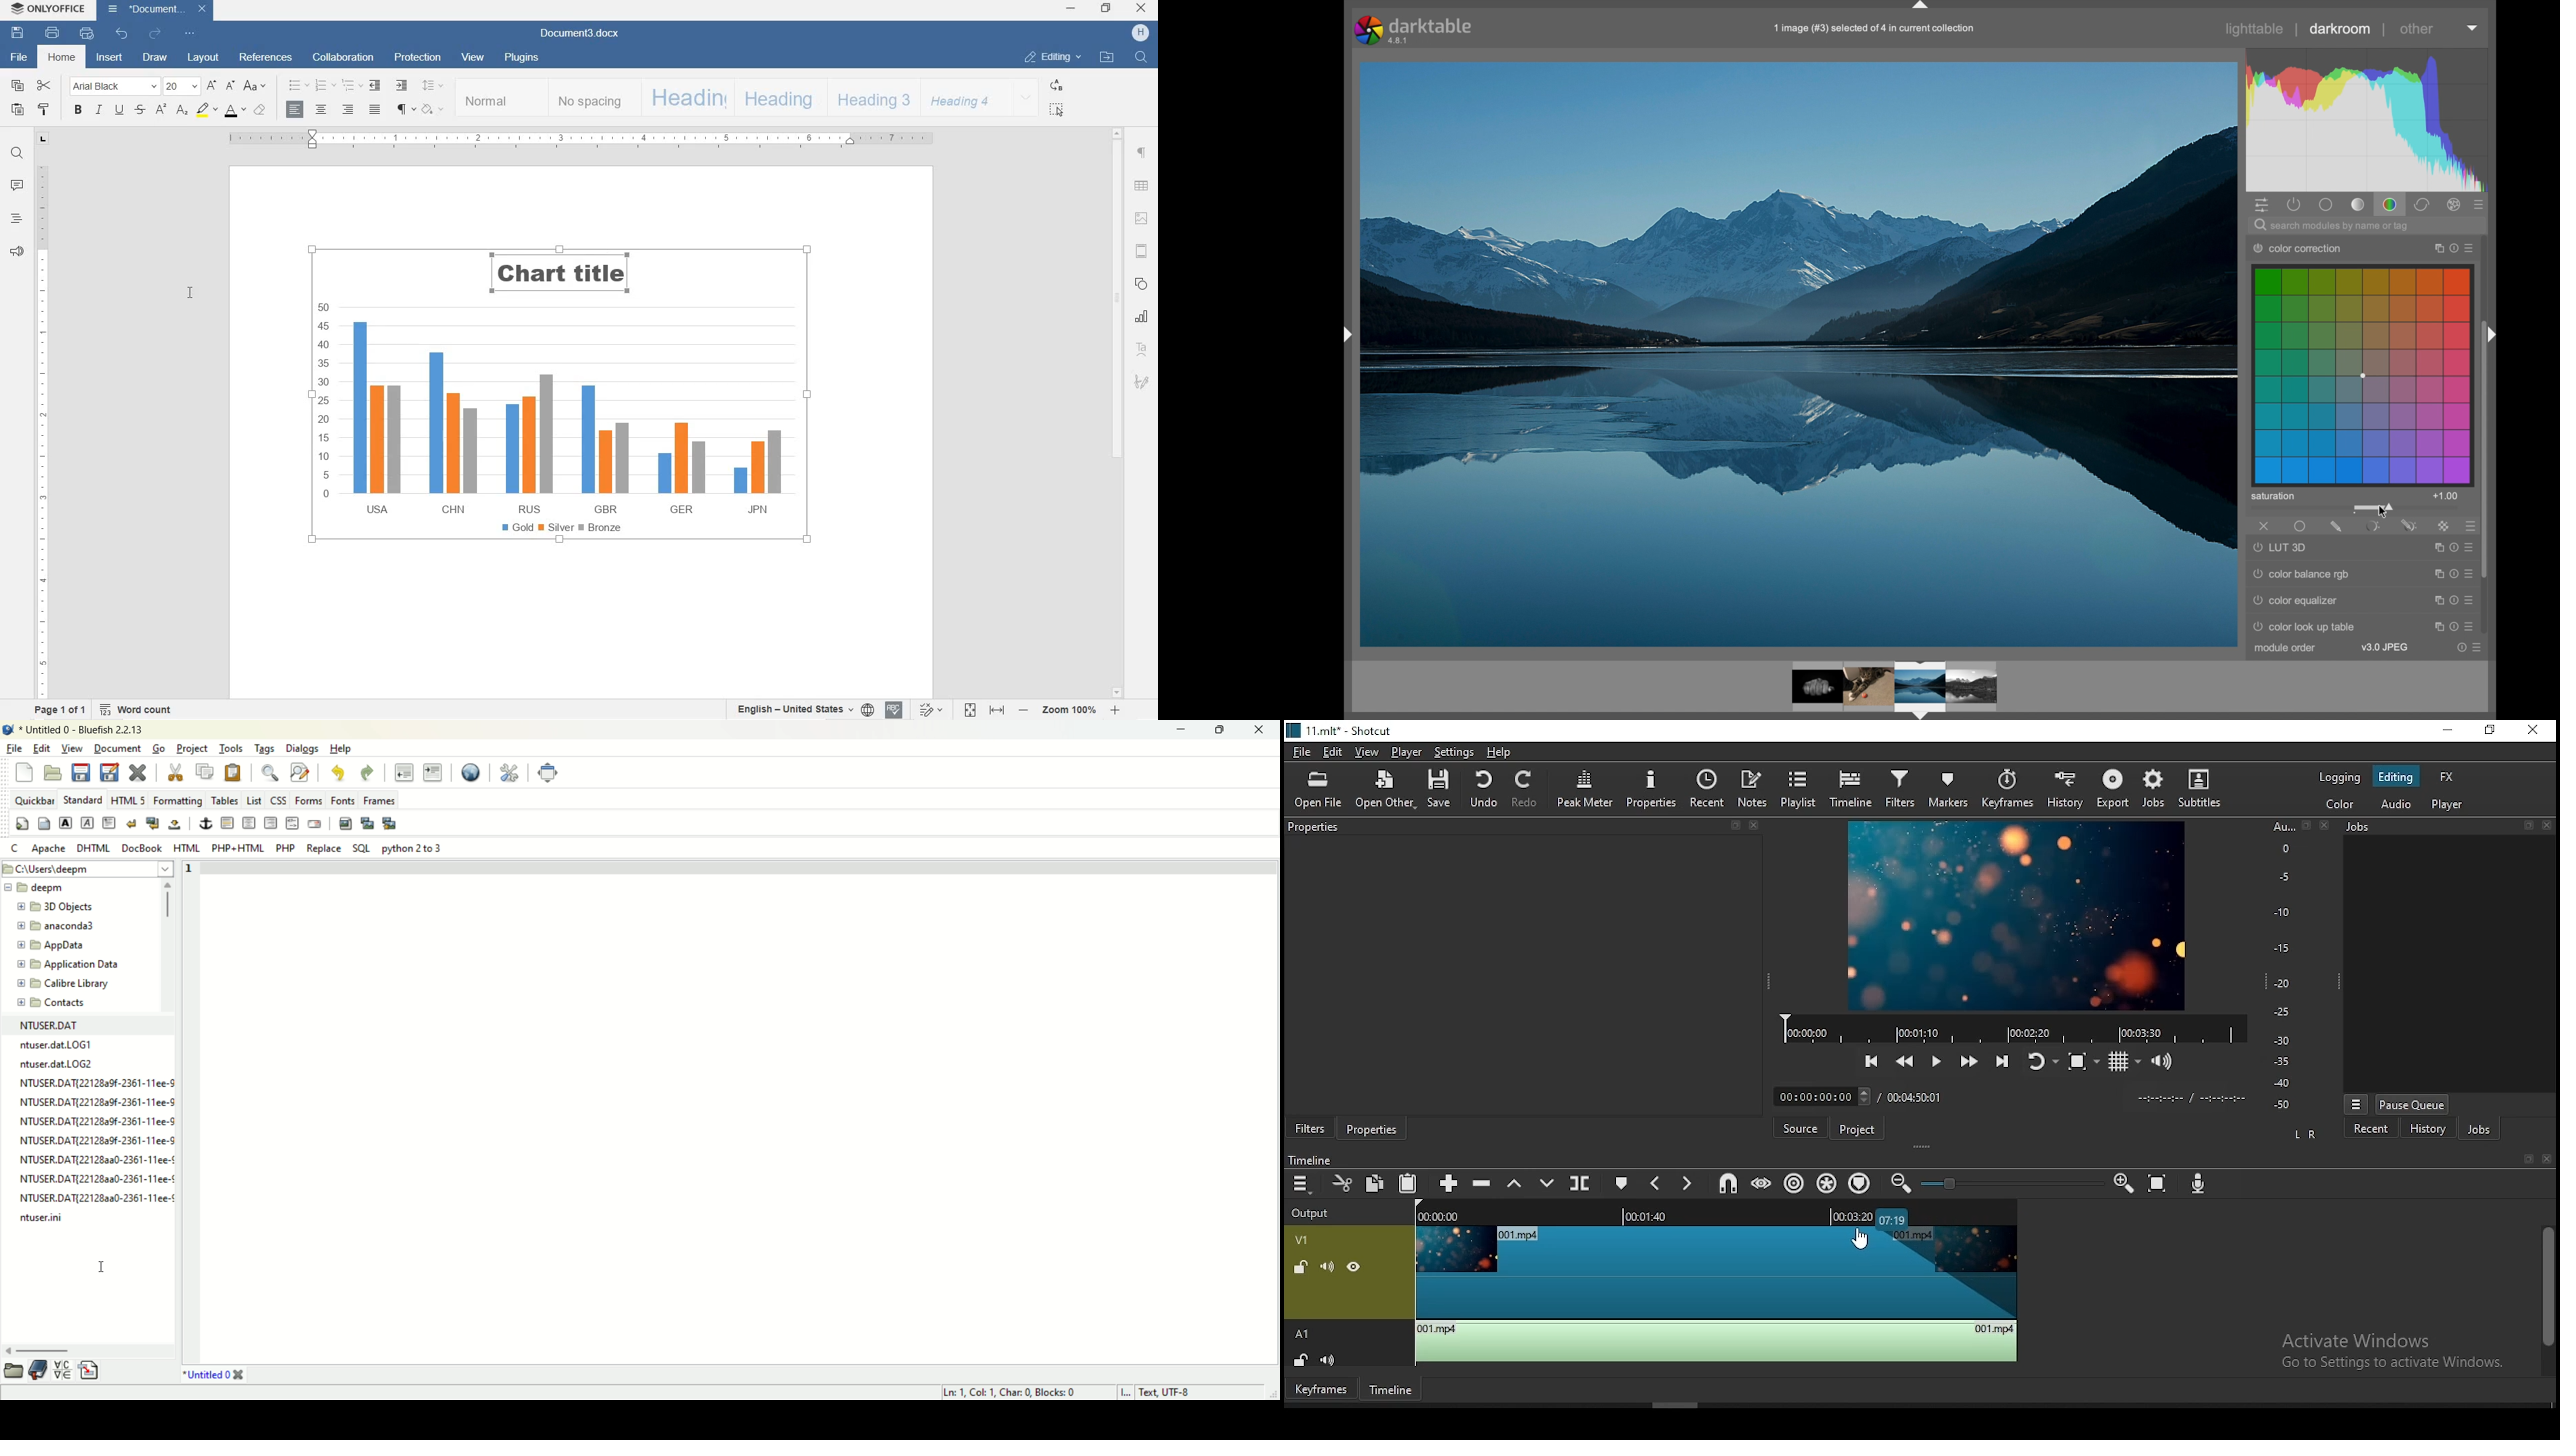 The height and width of the screenshot is (1456, 2576). Describe the element at coordinates (2298, 573) in the screenshot. I see `color balance` at that location.